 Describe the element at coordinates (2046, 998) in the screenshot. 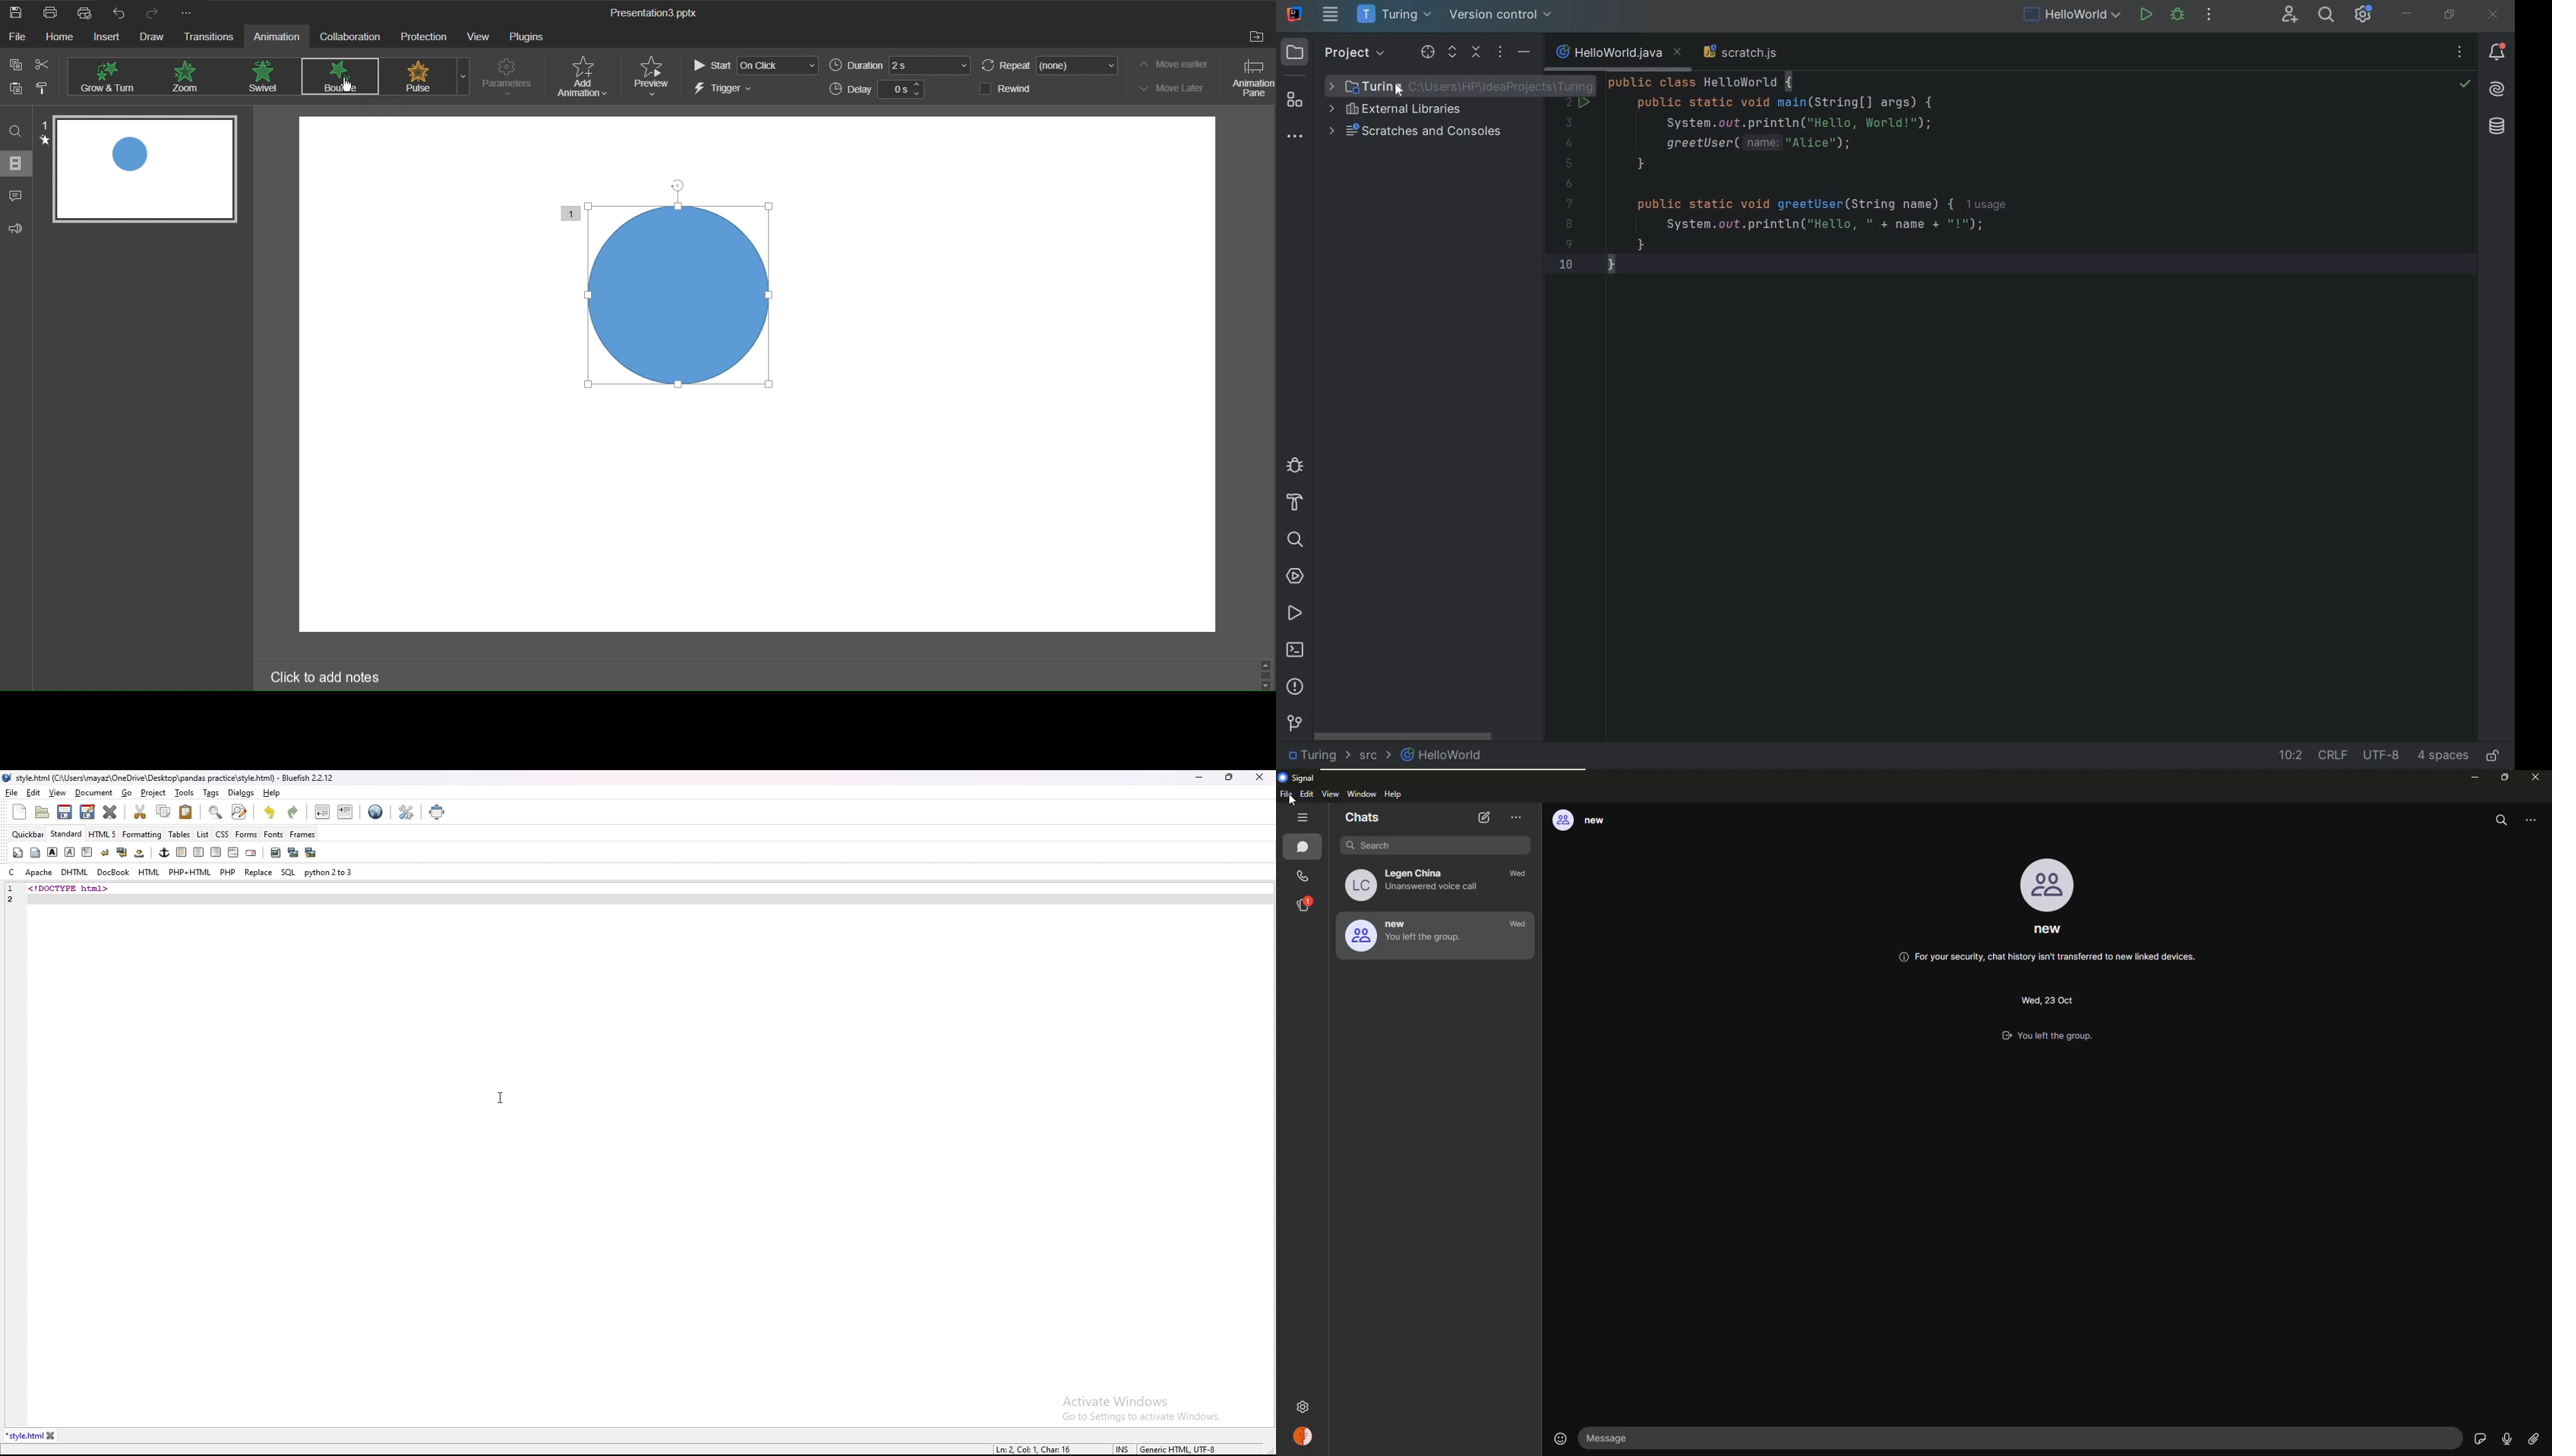

I see `Wed, 23 Oct` at that location.